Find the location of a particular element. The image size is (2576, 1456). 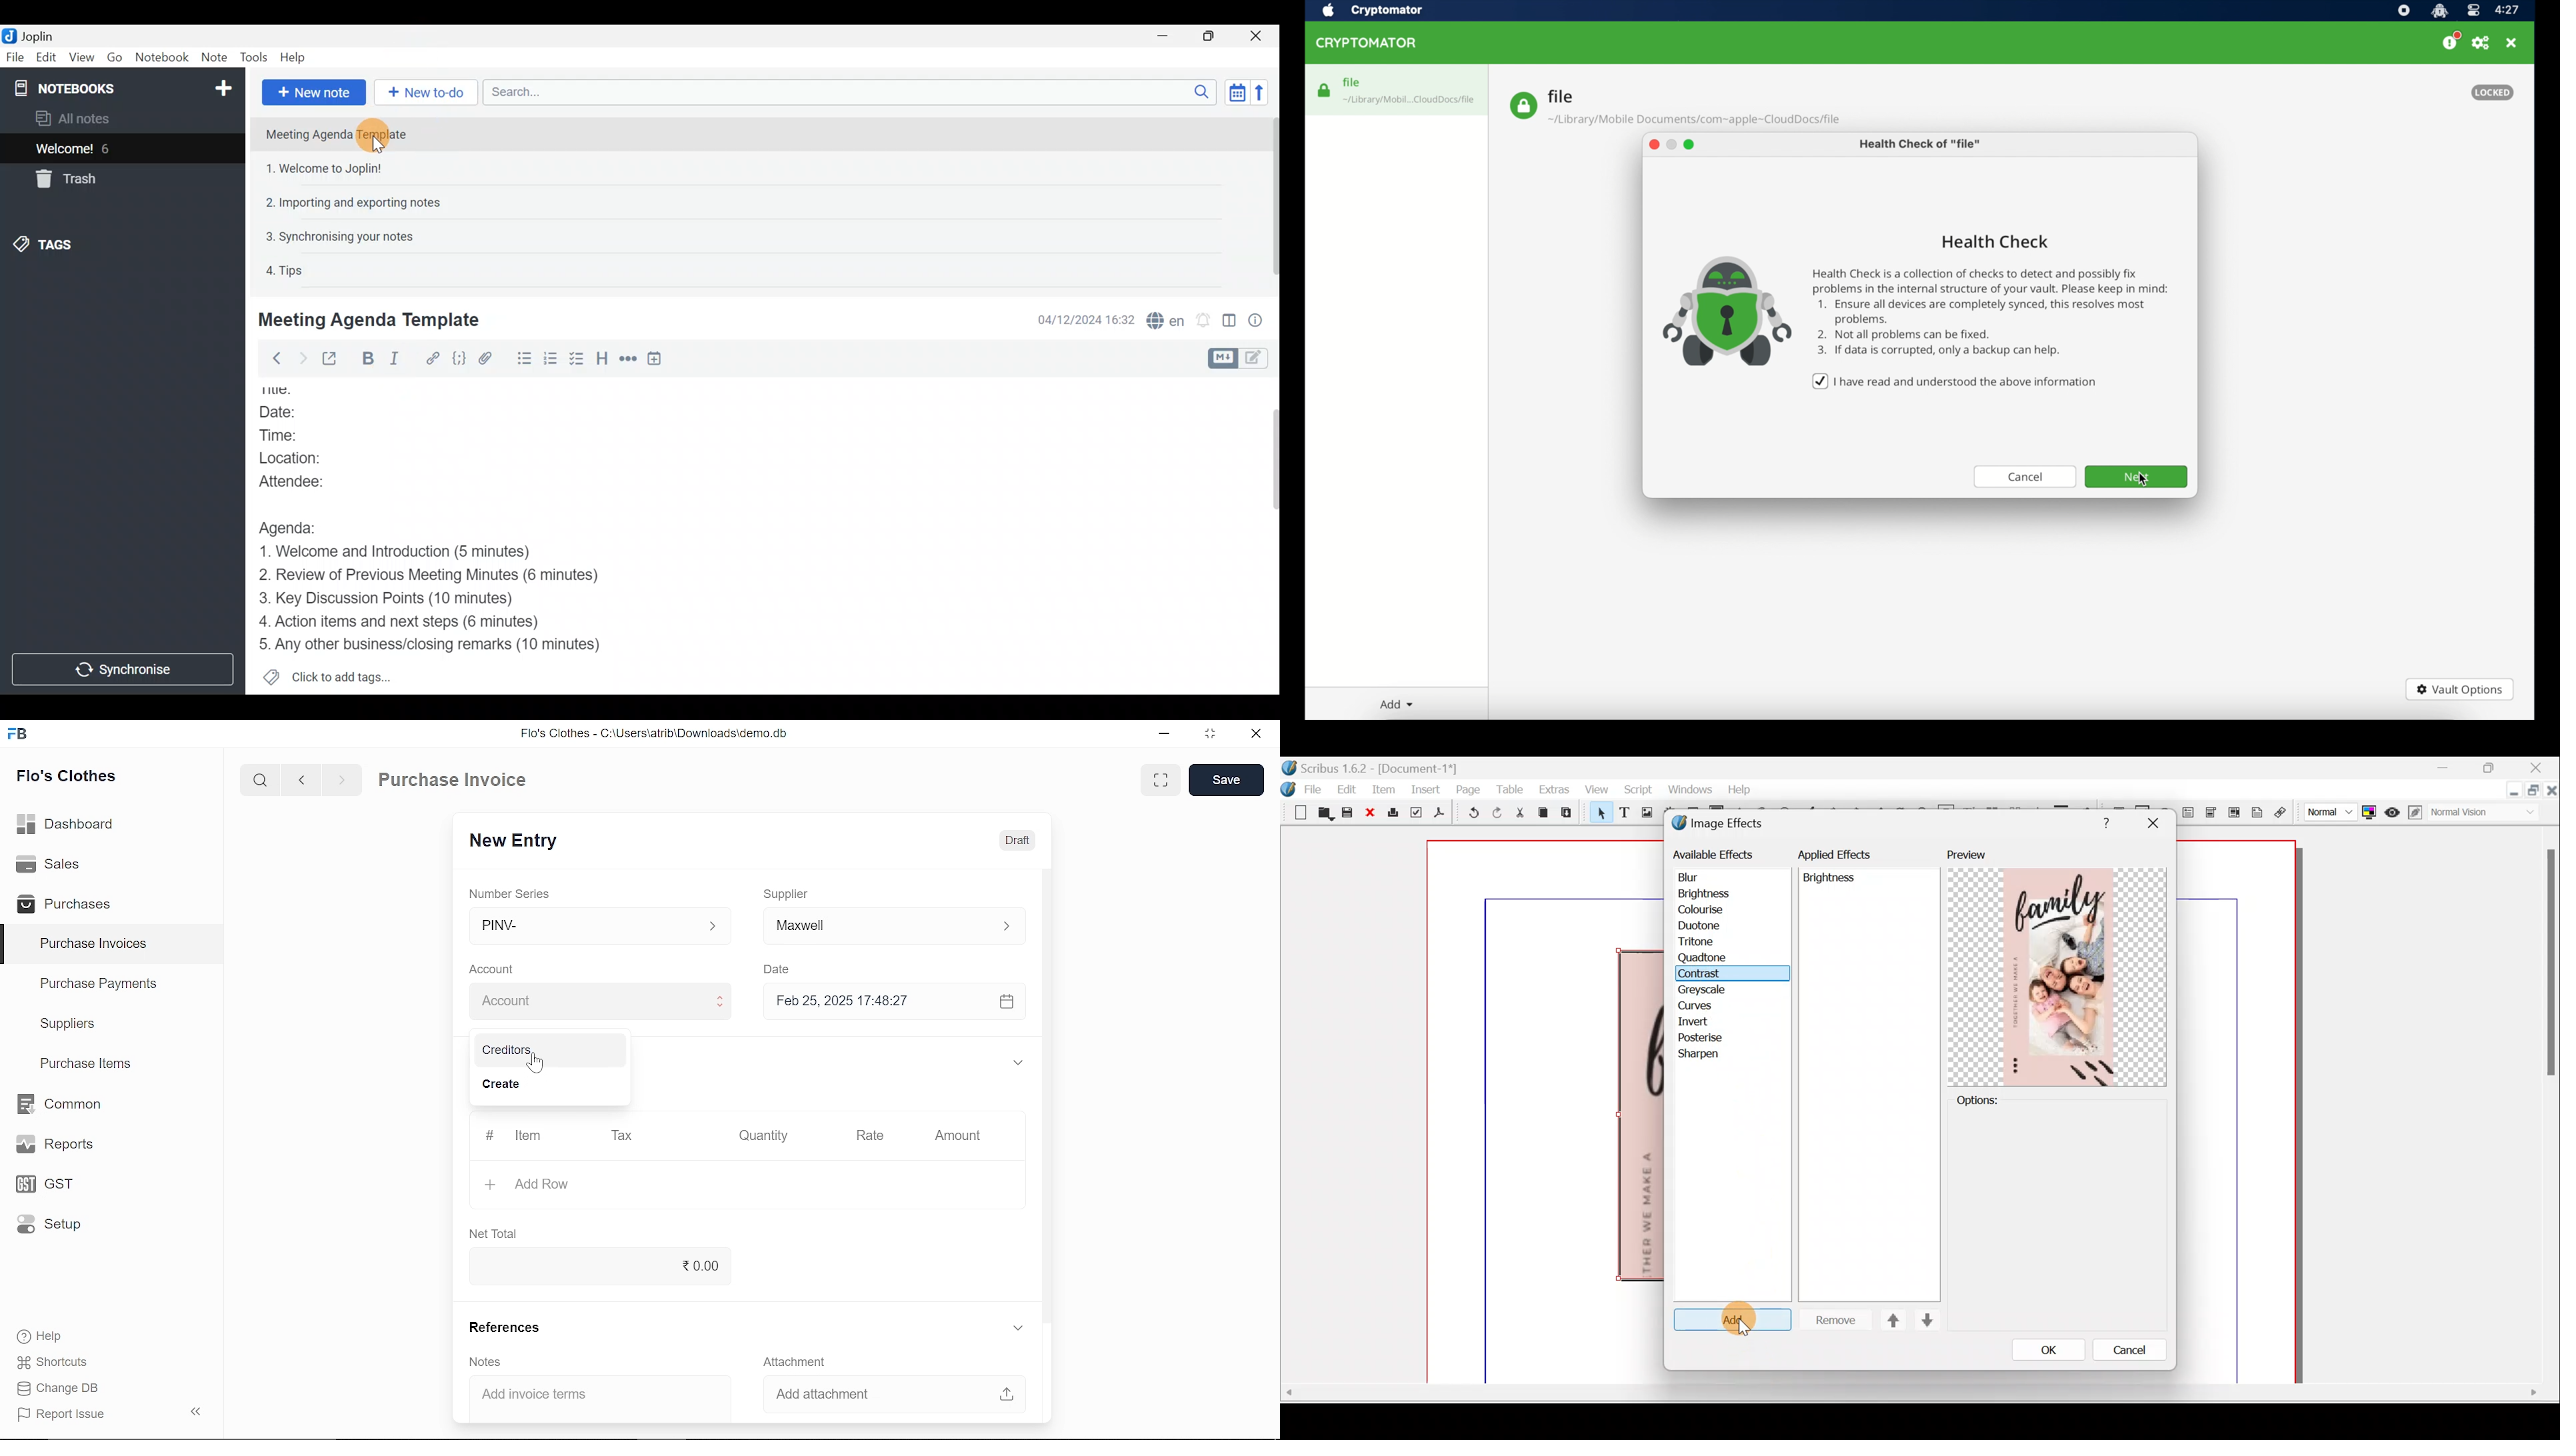

Help is located at coordinates (295, 57).